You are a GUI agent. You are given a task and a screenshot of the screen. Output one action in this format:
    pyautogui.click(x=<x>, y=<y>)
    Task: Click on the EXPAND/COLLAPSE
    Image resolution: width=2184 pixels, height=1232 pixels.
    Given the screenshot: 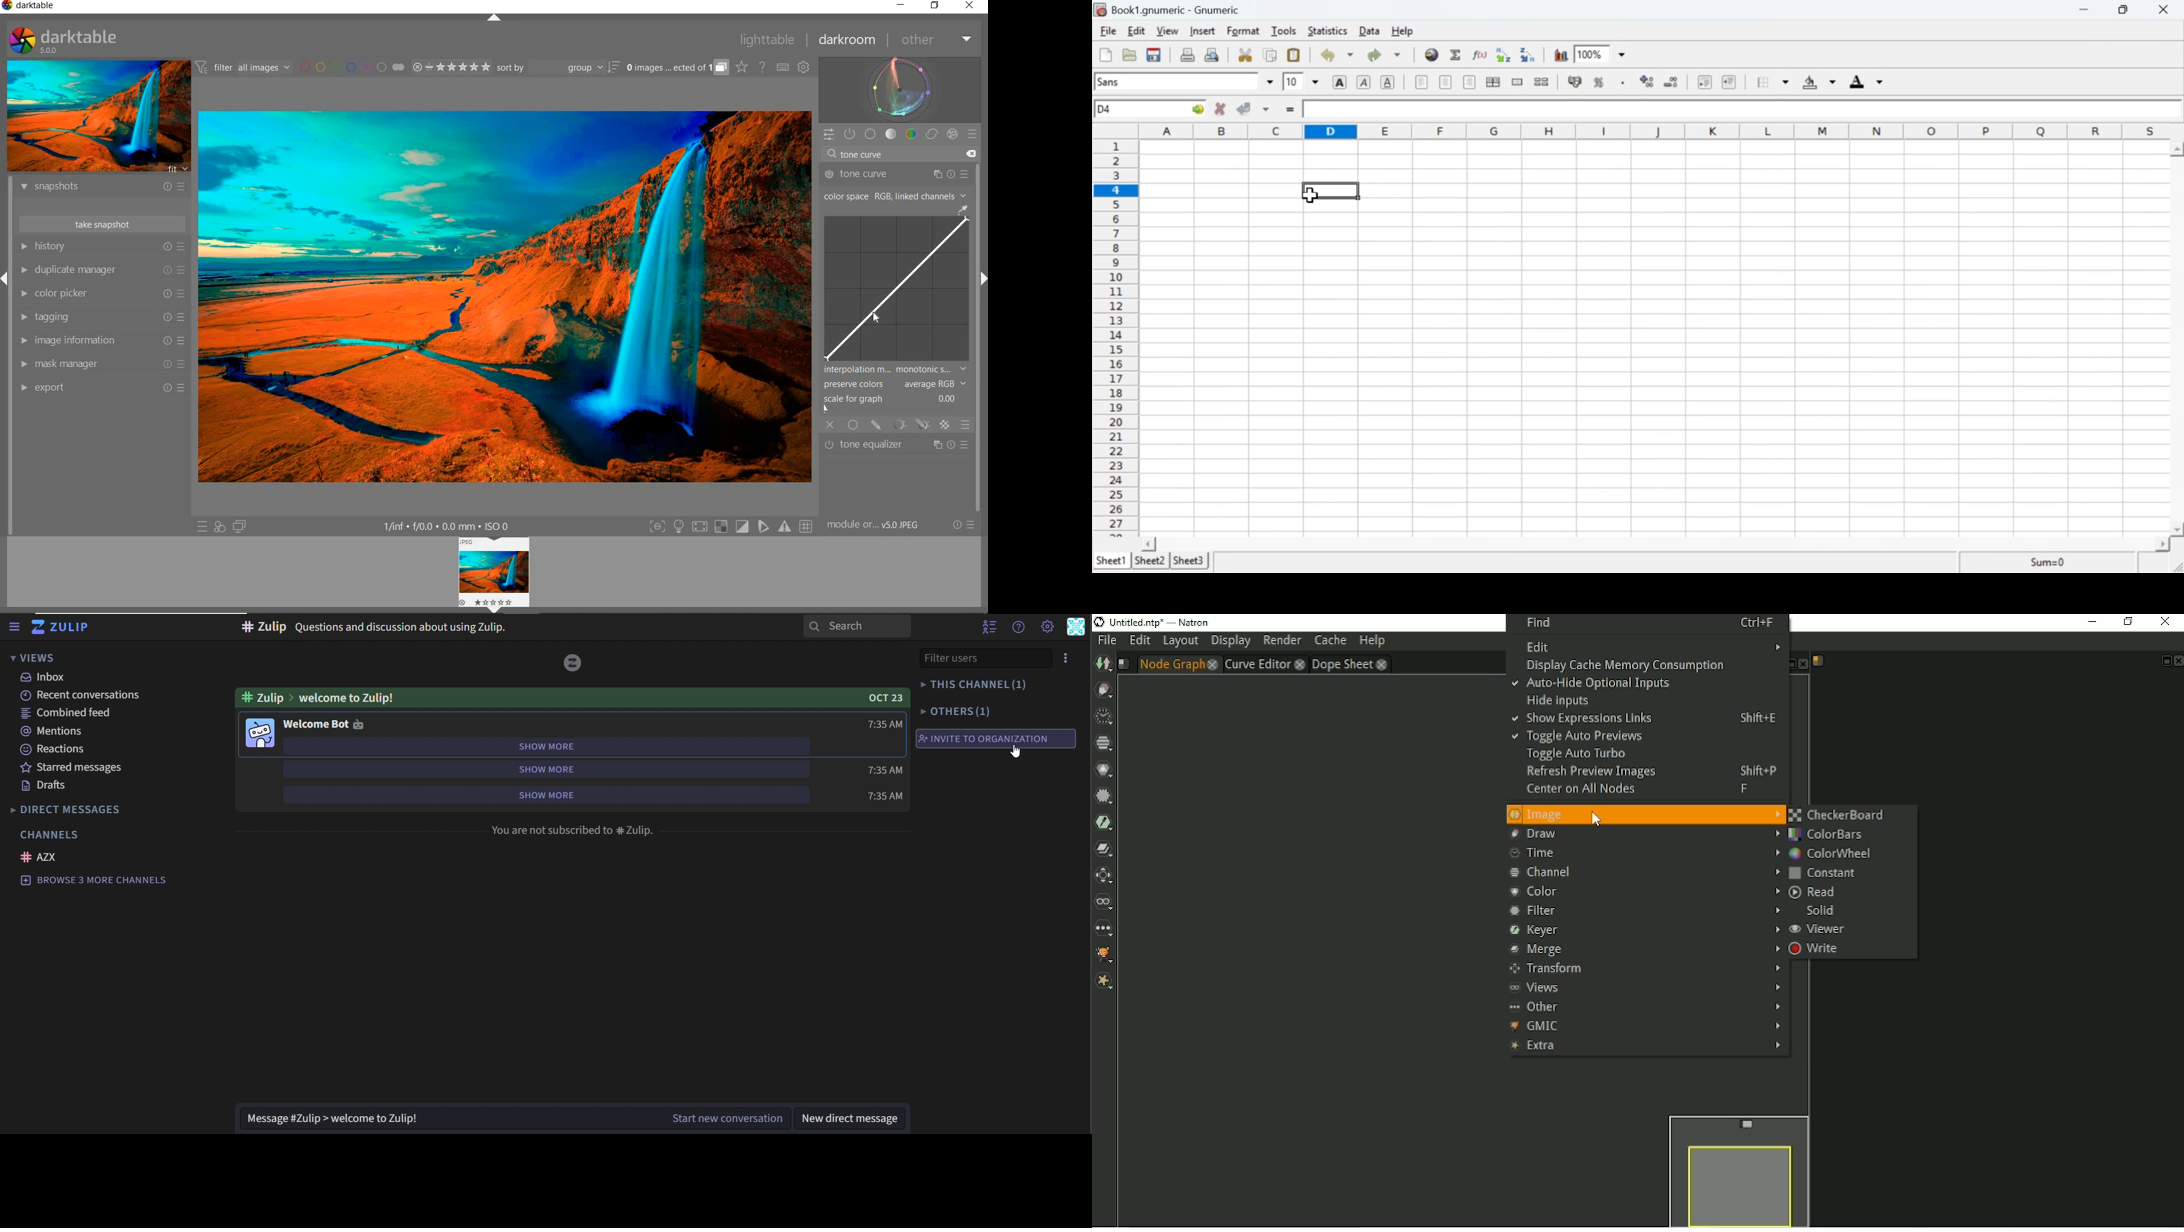 What is the action you would take?
    pyautogui.click(x=495, y=20)
    